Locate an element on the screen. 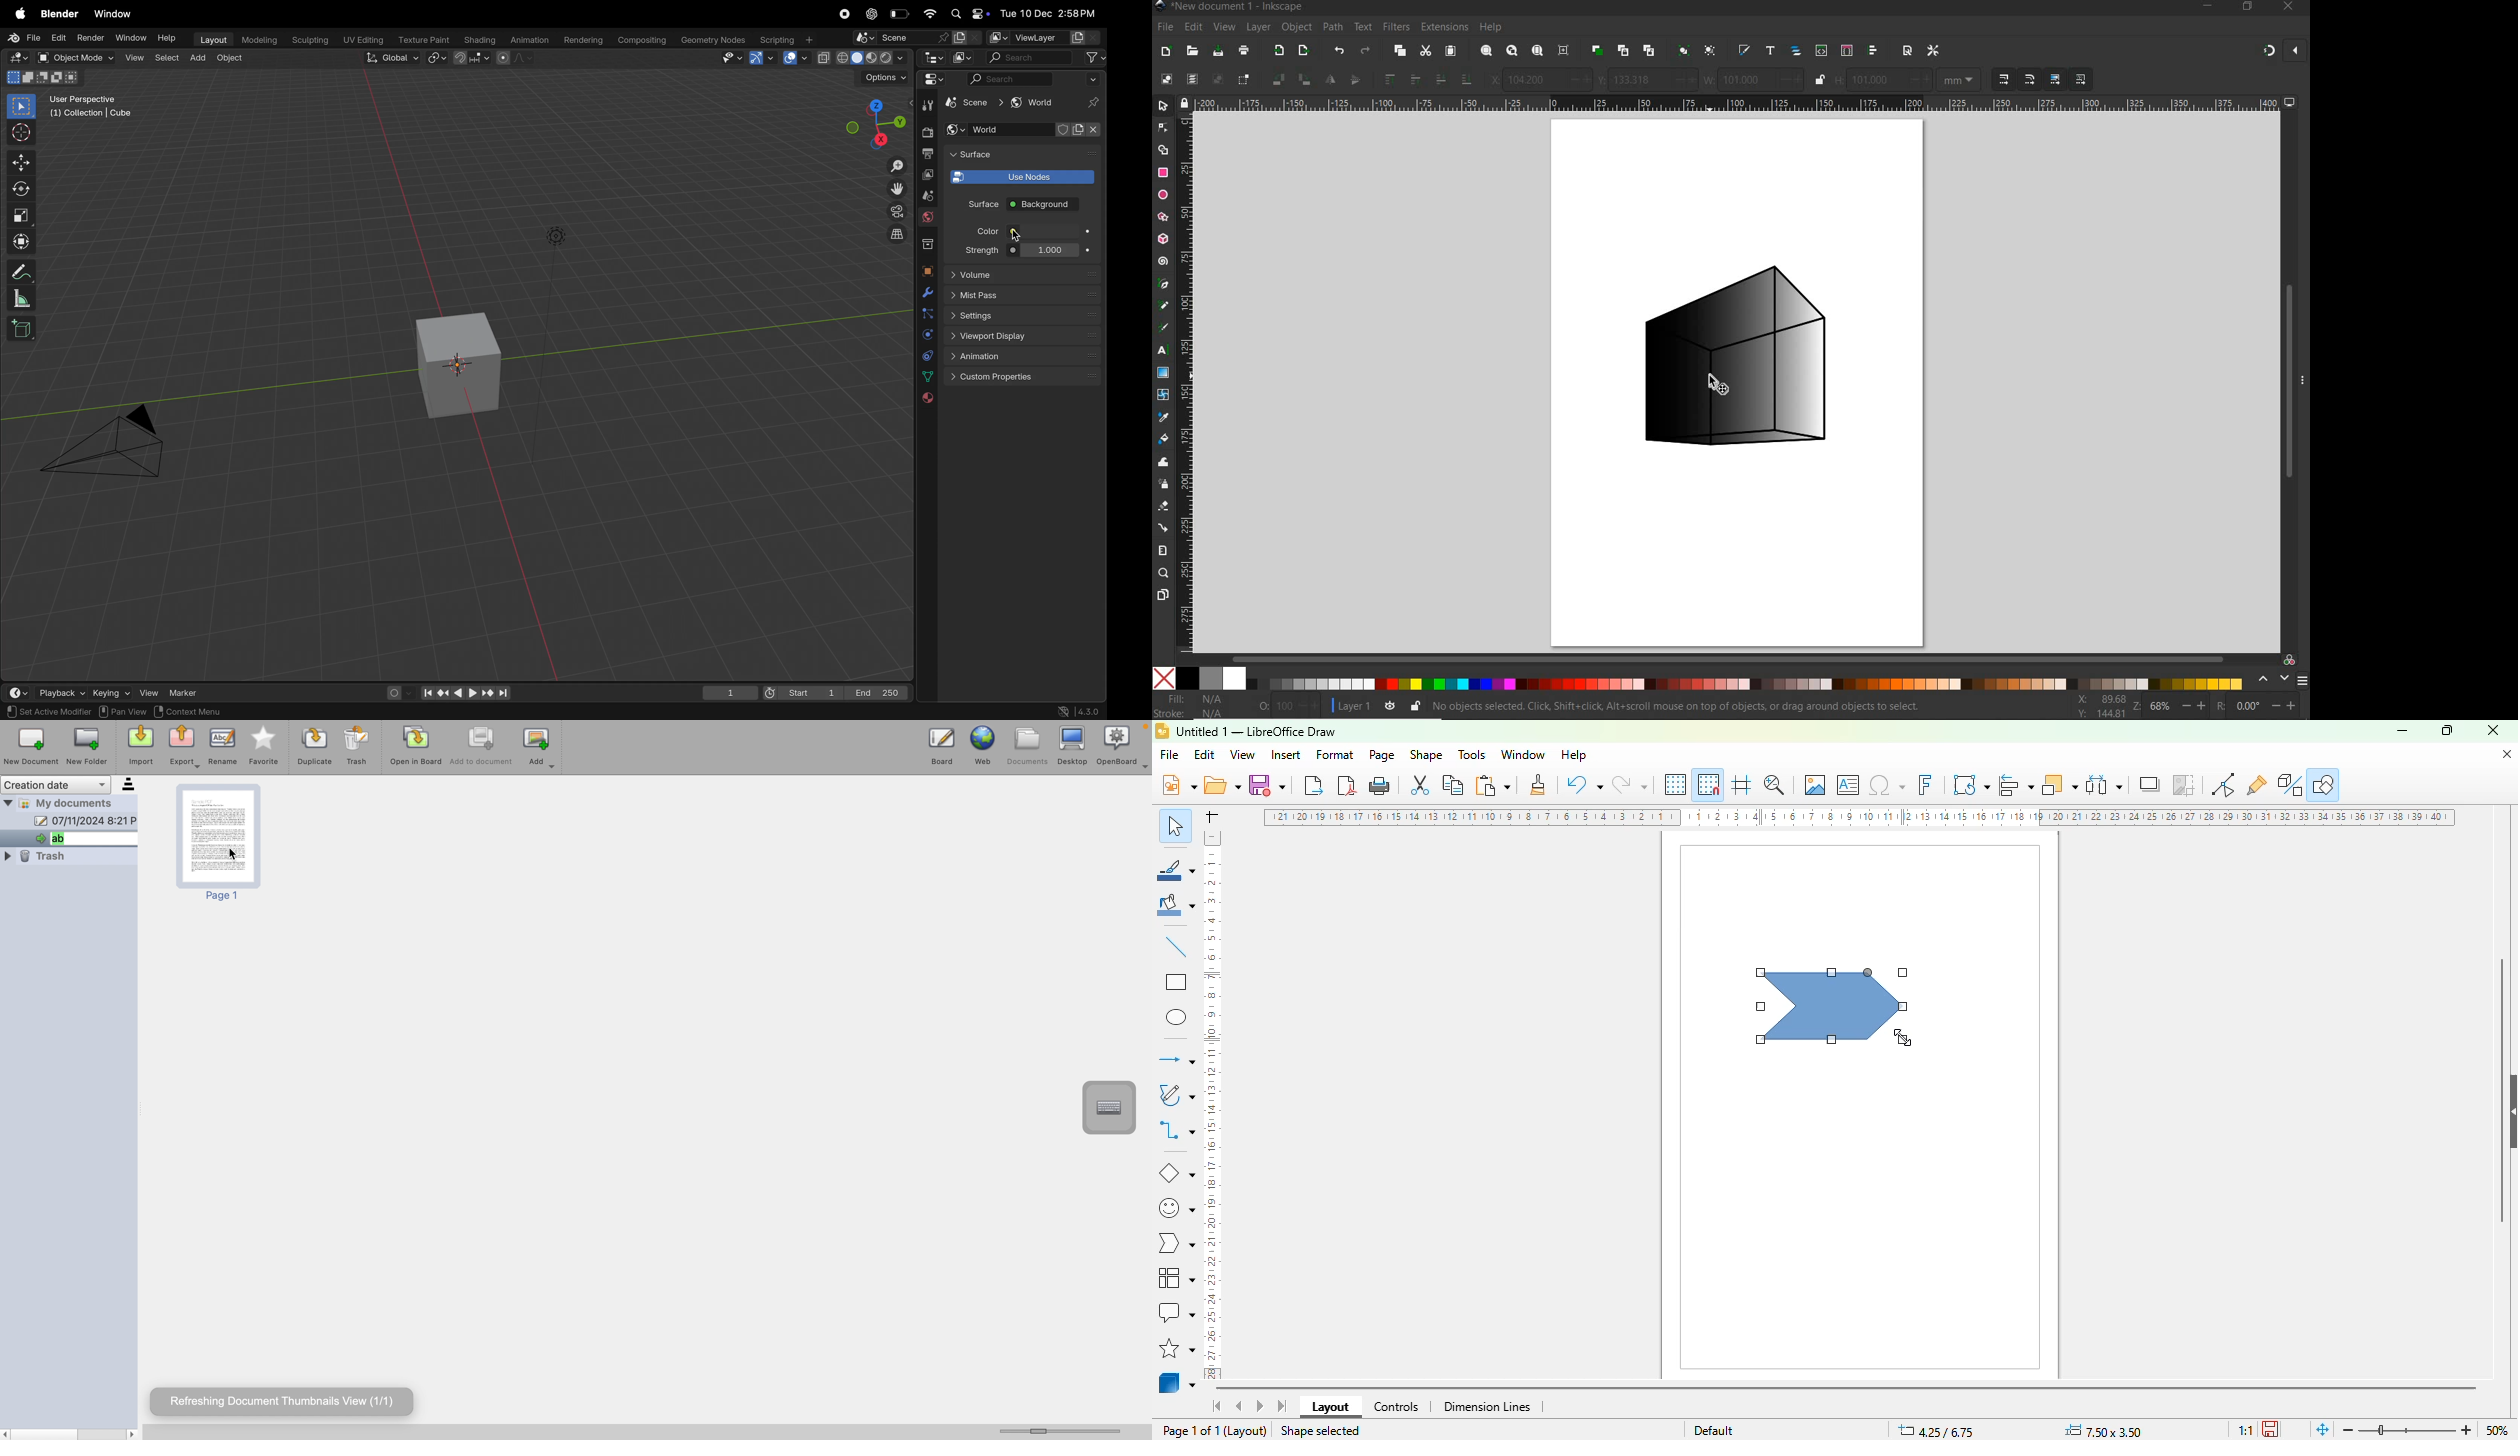 The image size is (2520, 1456). insert special characters is located at coordinates (1887, 785).